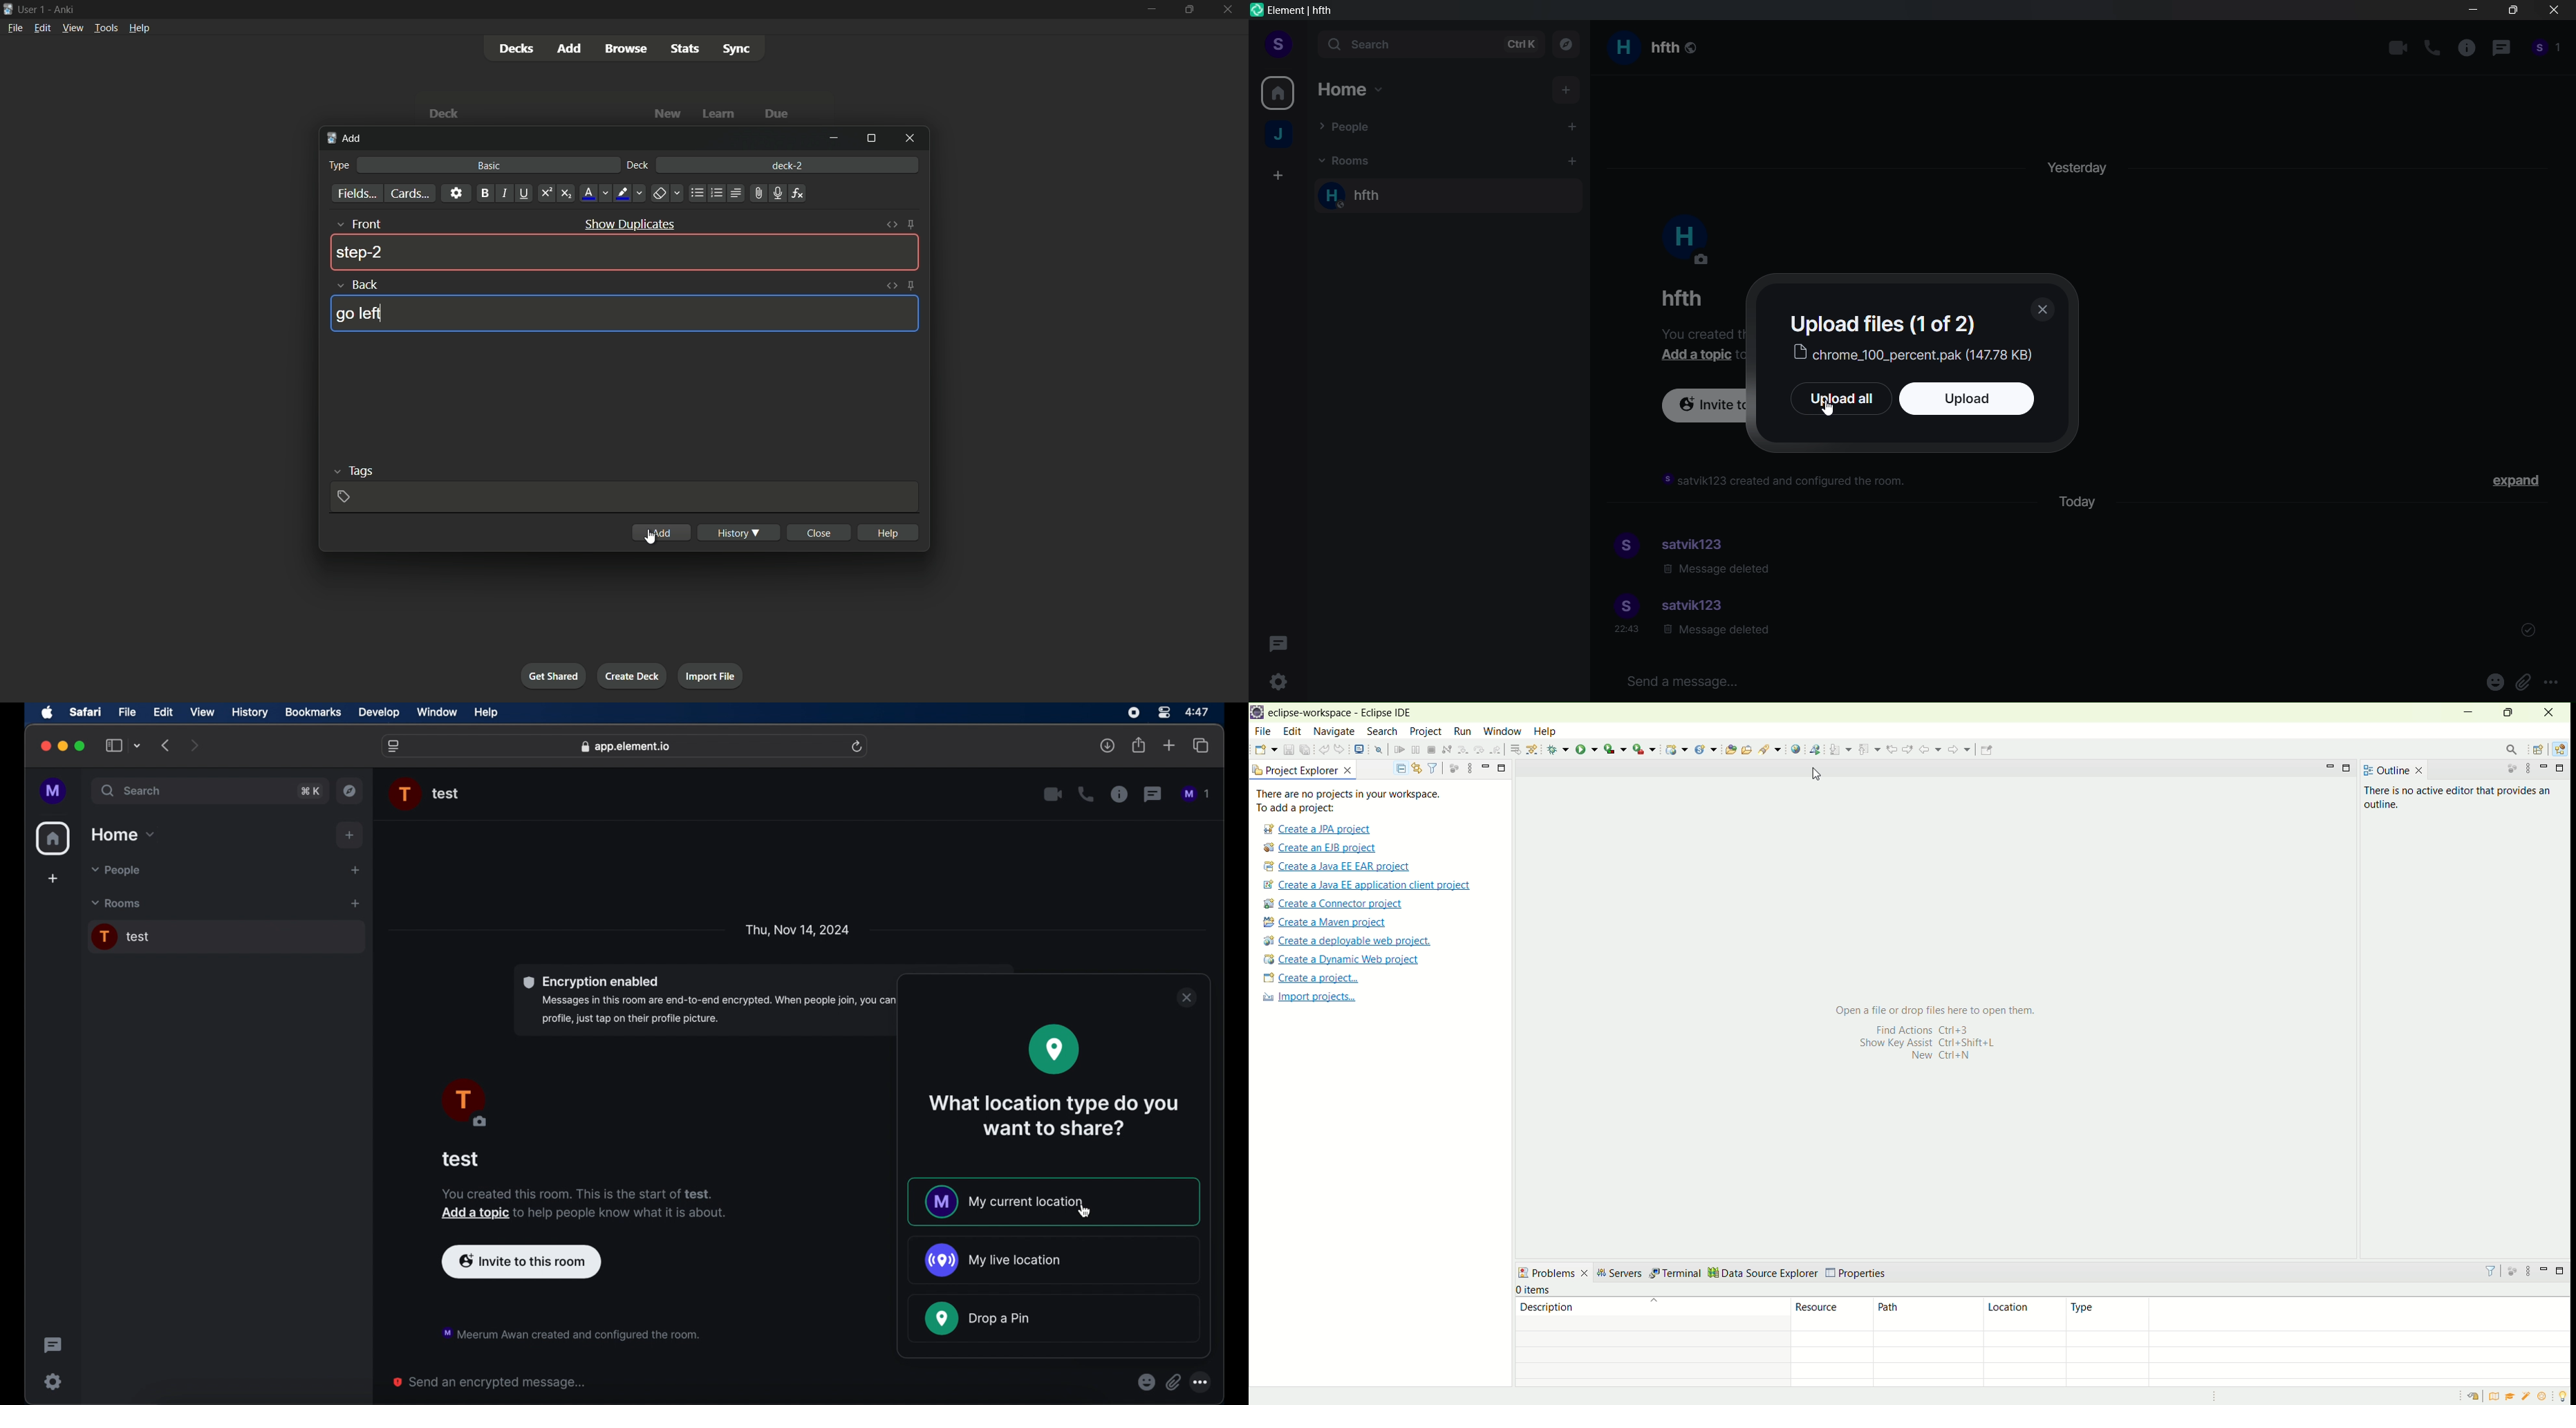 Image resolution: width=2576 pixels, height=1428 pixels. I want to click on close, so click(818, 533).